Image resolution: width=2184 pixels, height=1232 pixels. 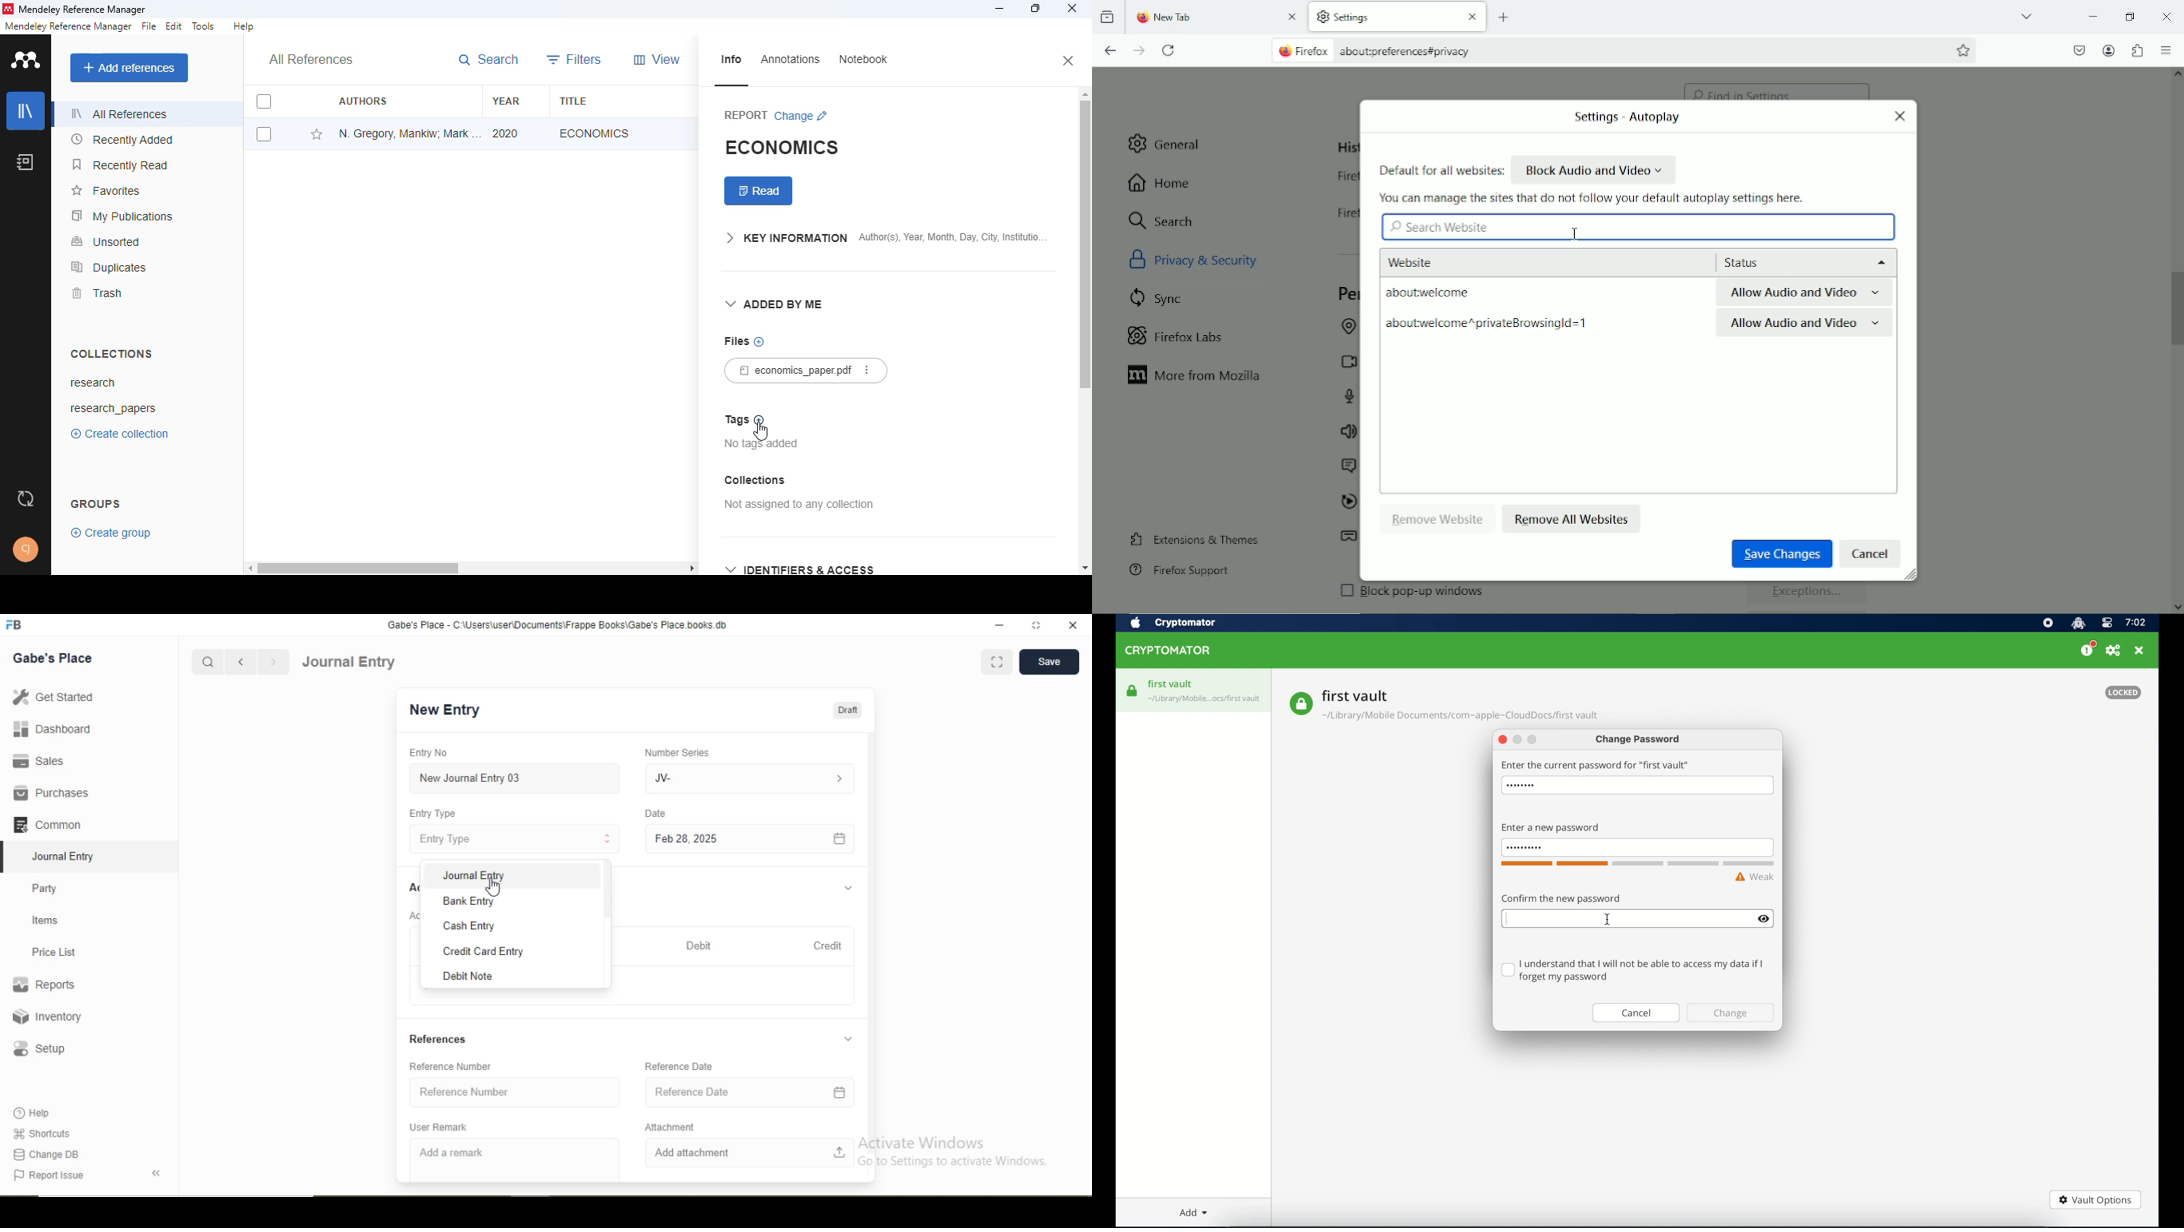 What do you see at coordinates (670, 1128) in the screenshot?
I see `Attachment` at bounding box center [670, 1128].